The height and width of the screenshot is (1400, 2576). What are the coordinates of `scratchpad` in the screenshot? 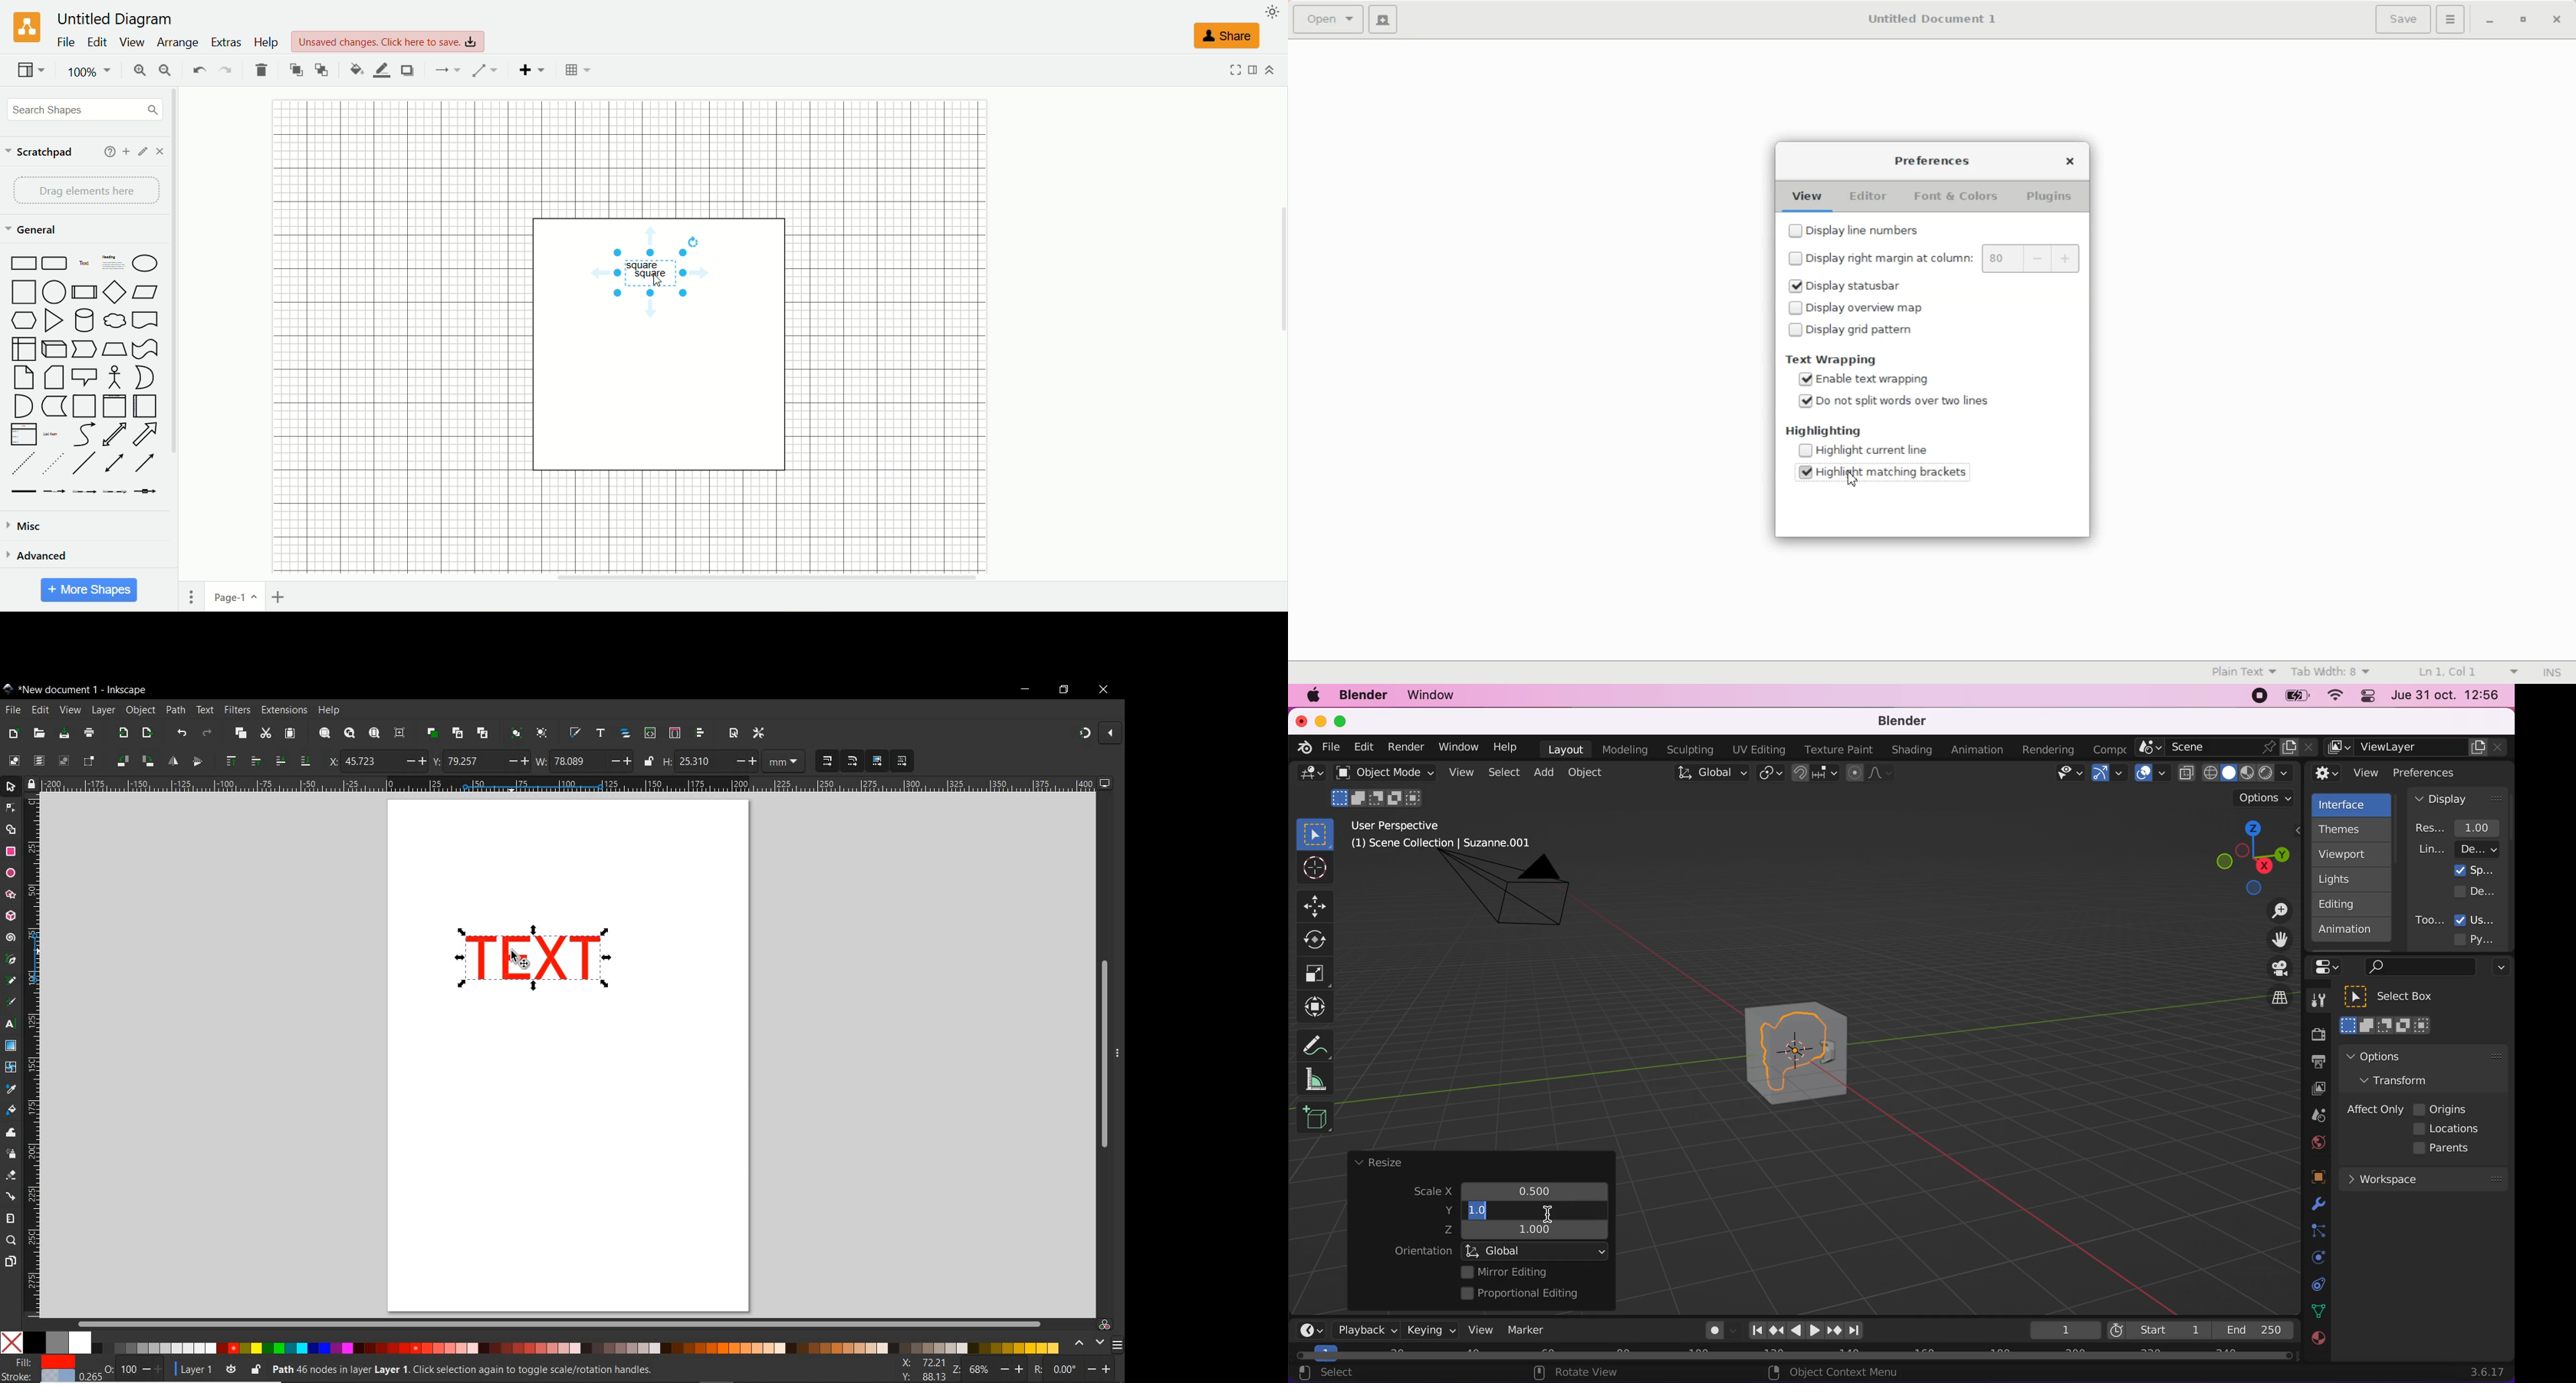 It's located at (46, 155).